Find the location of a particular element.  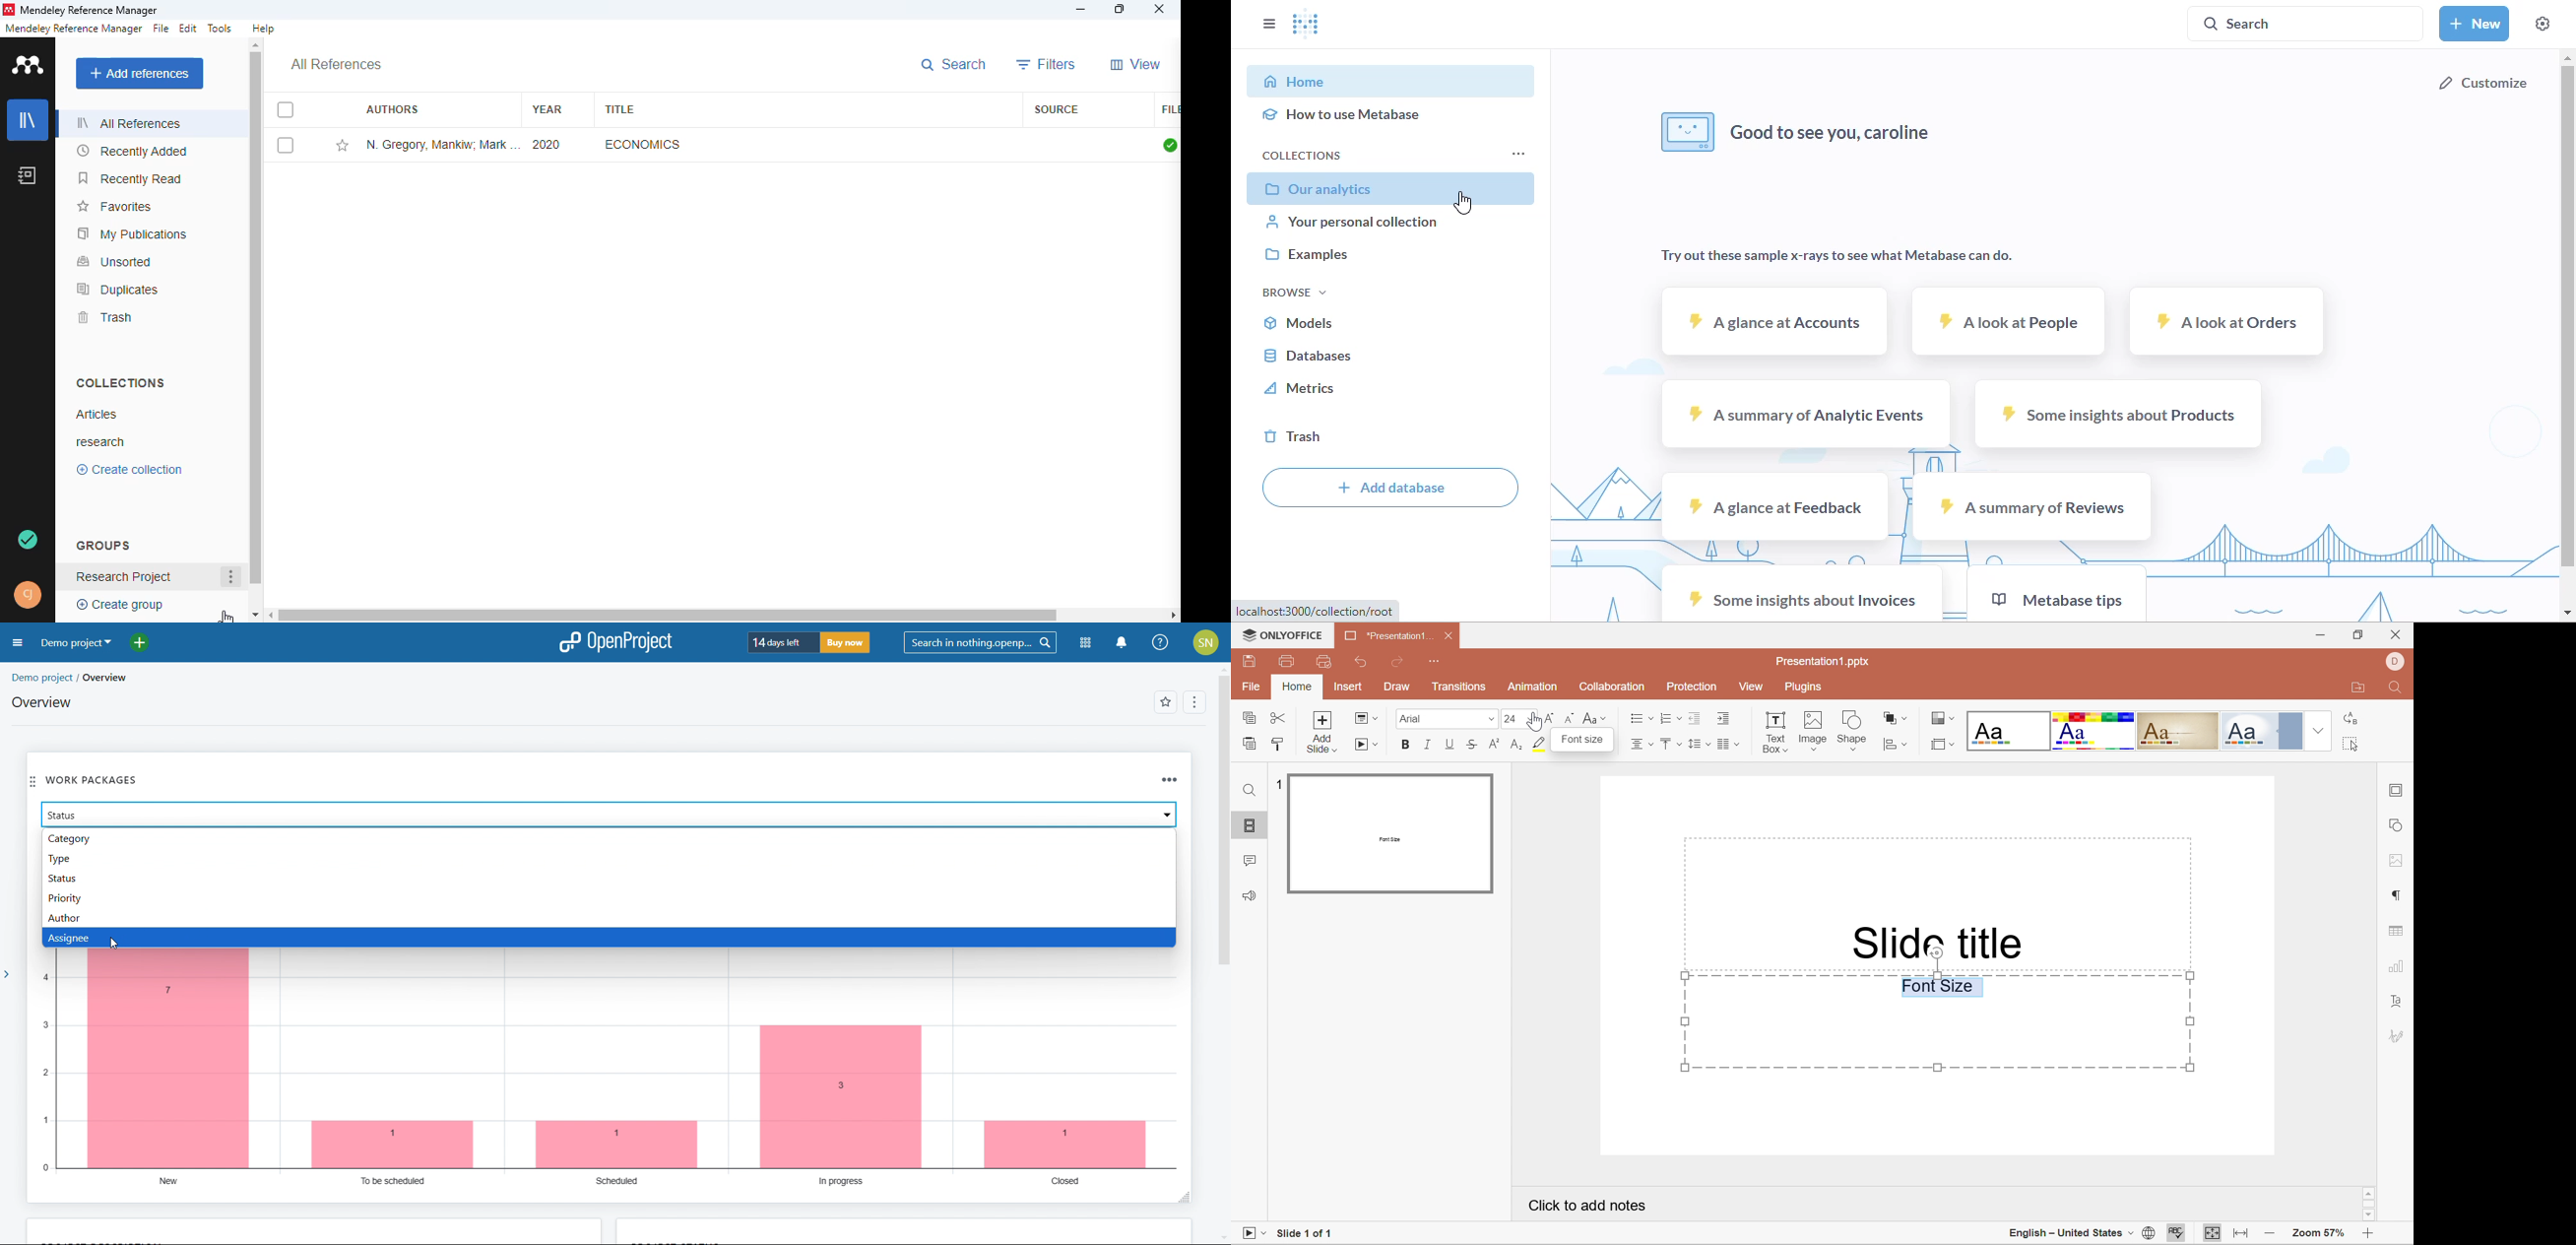

create group is located at coordinates (119, 604).